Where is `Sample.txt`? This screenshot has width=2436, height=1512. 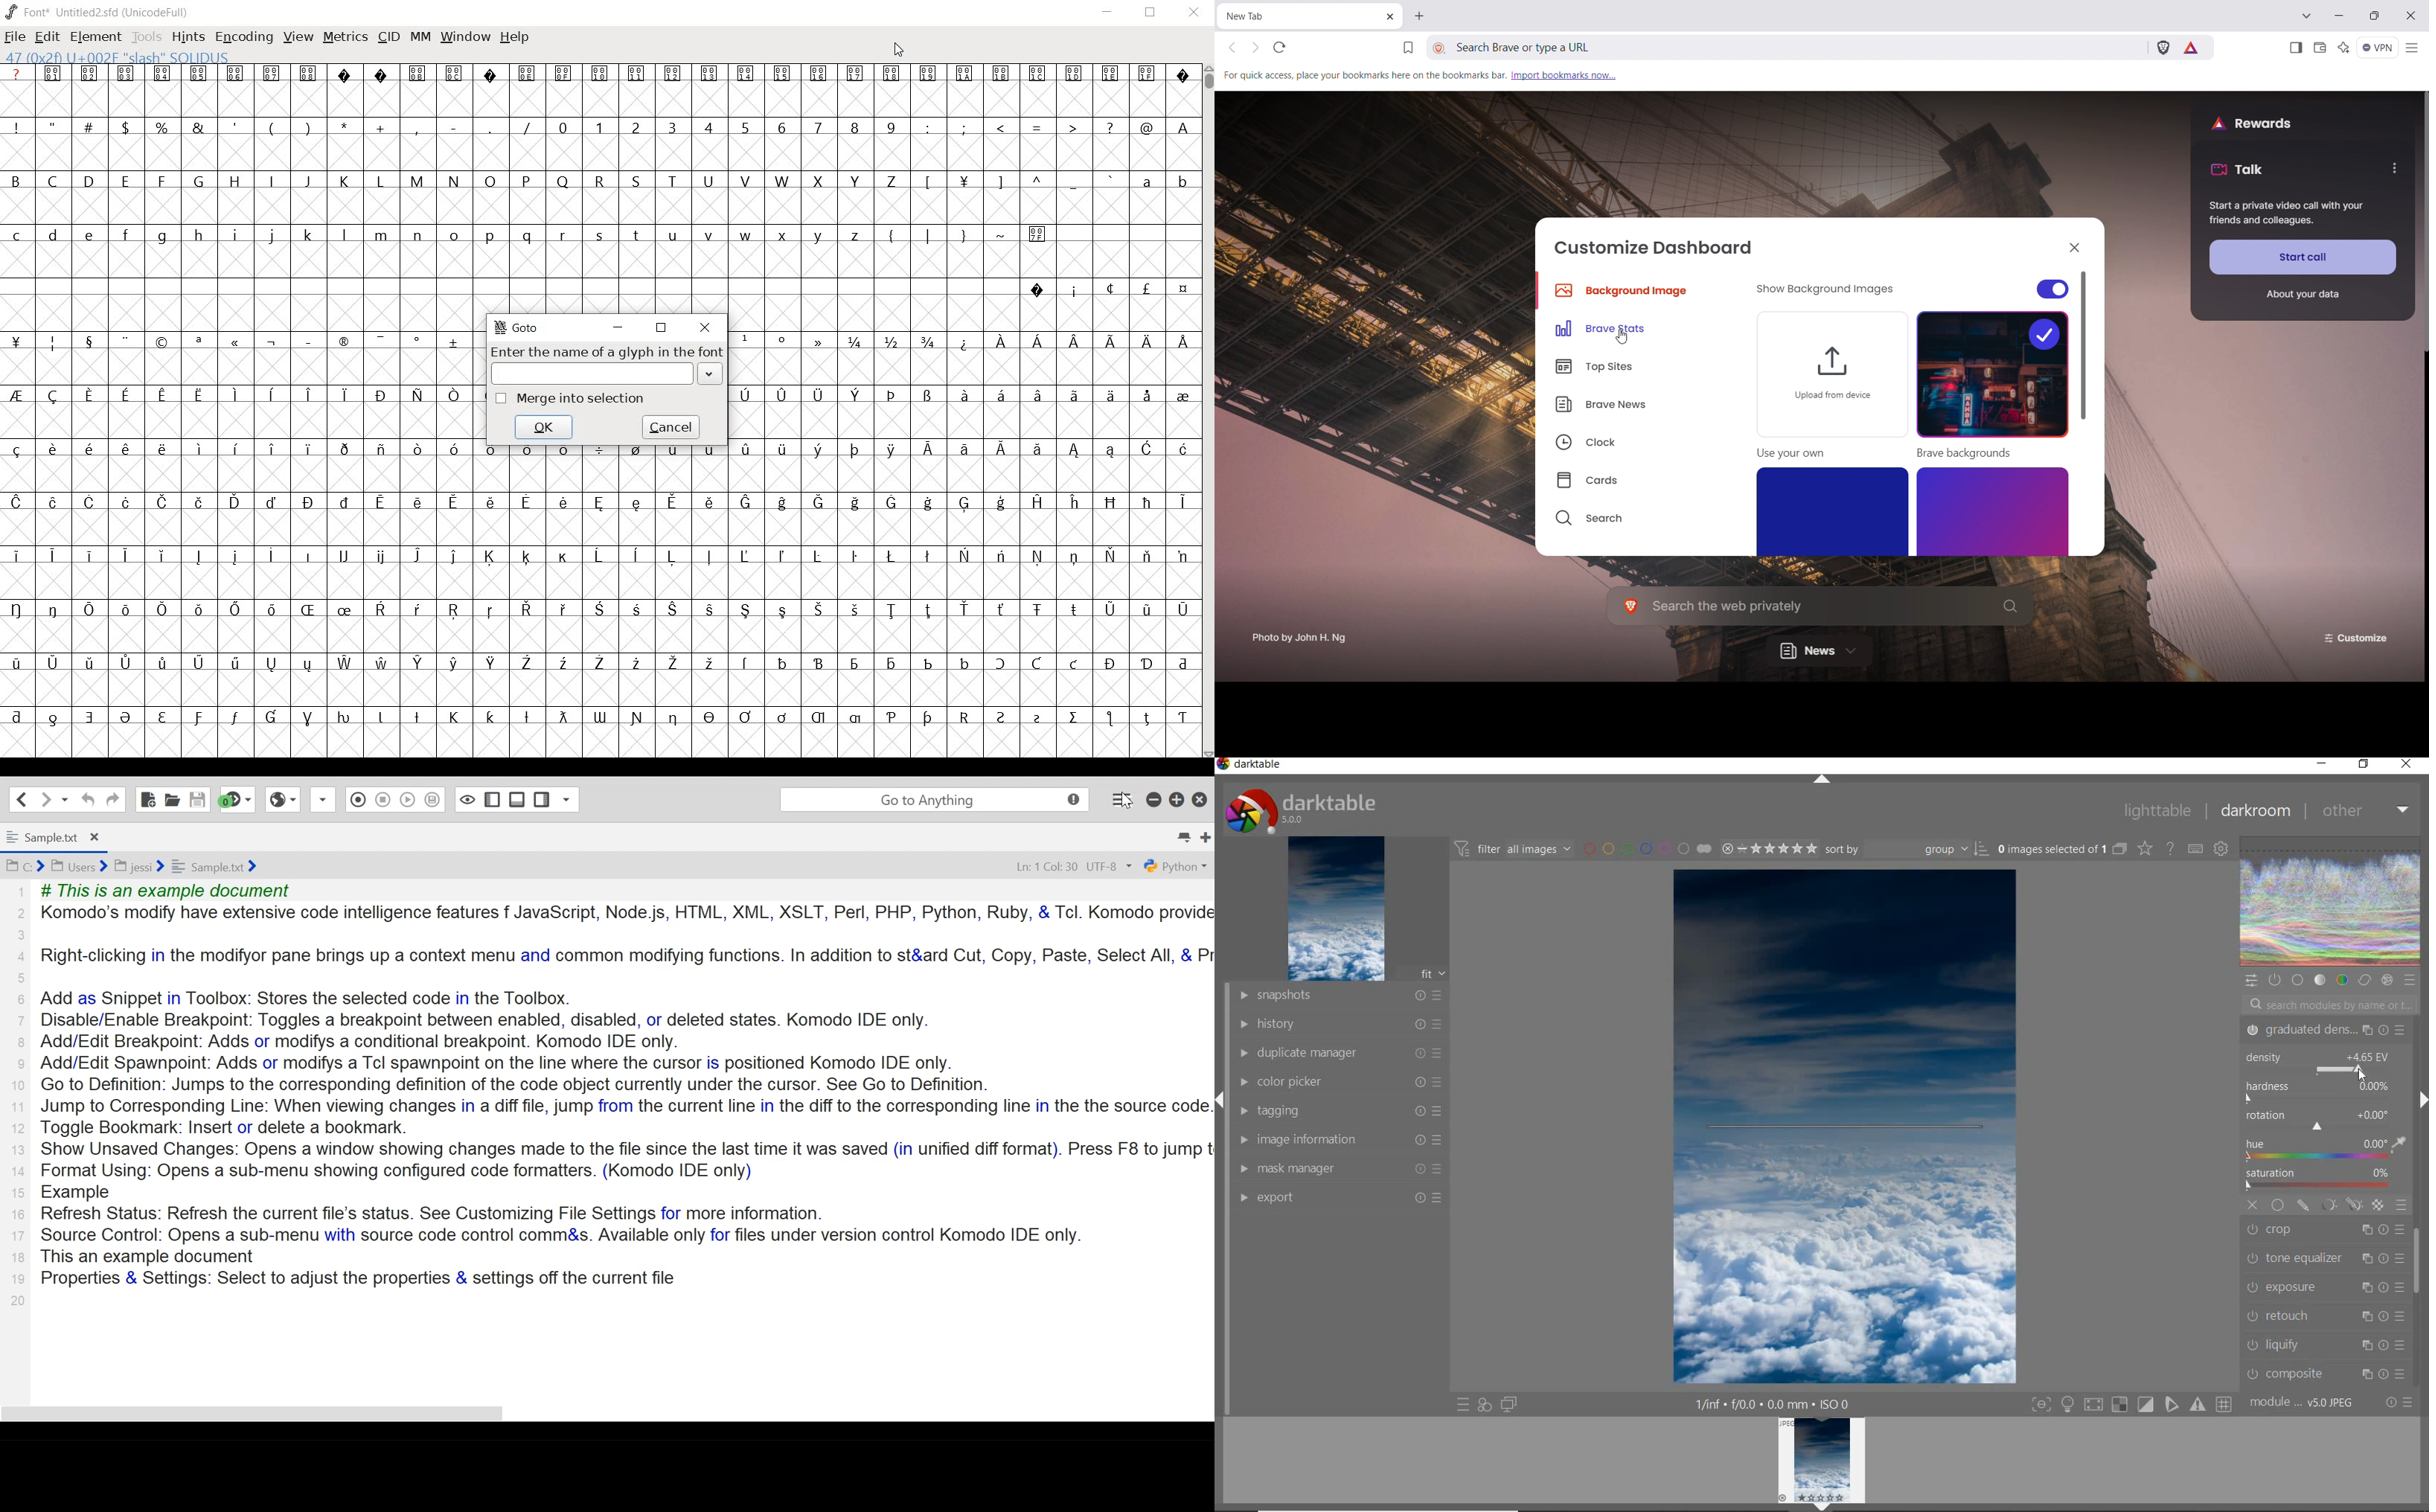
Sample.txt is located at coordinates (60, 837).